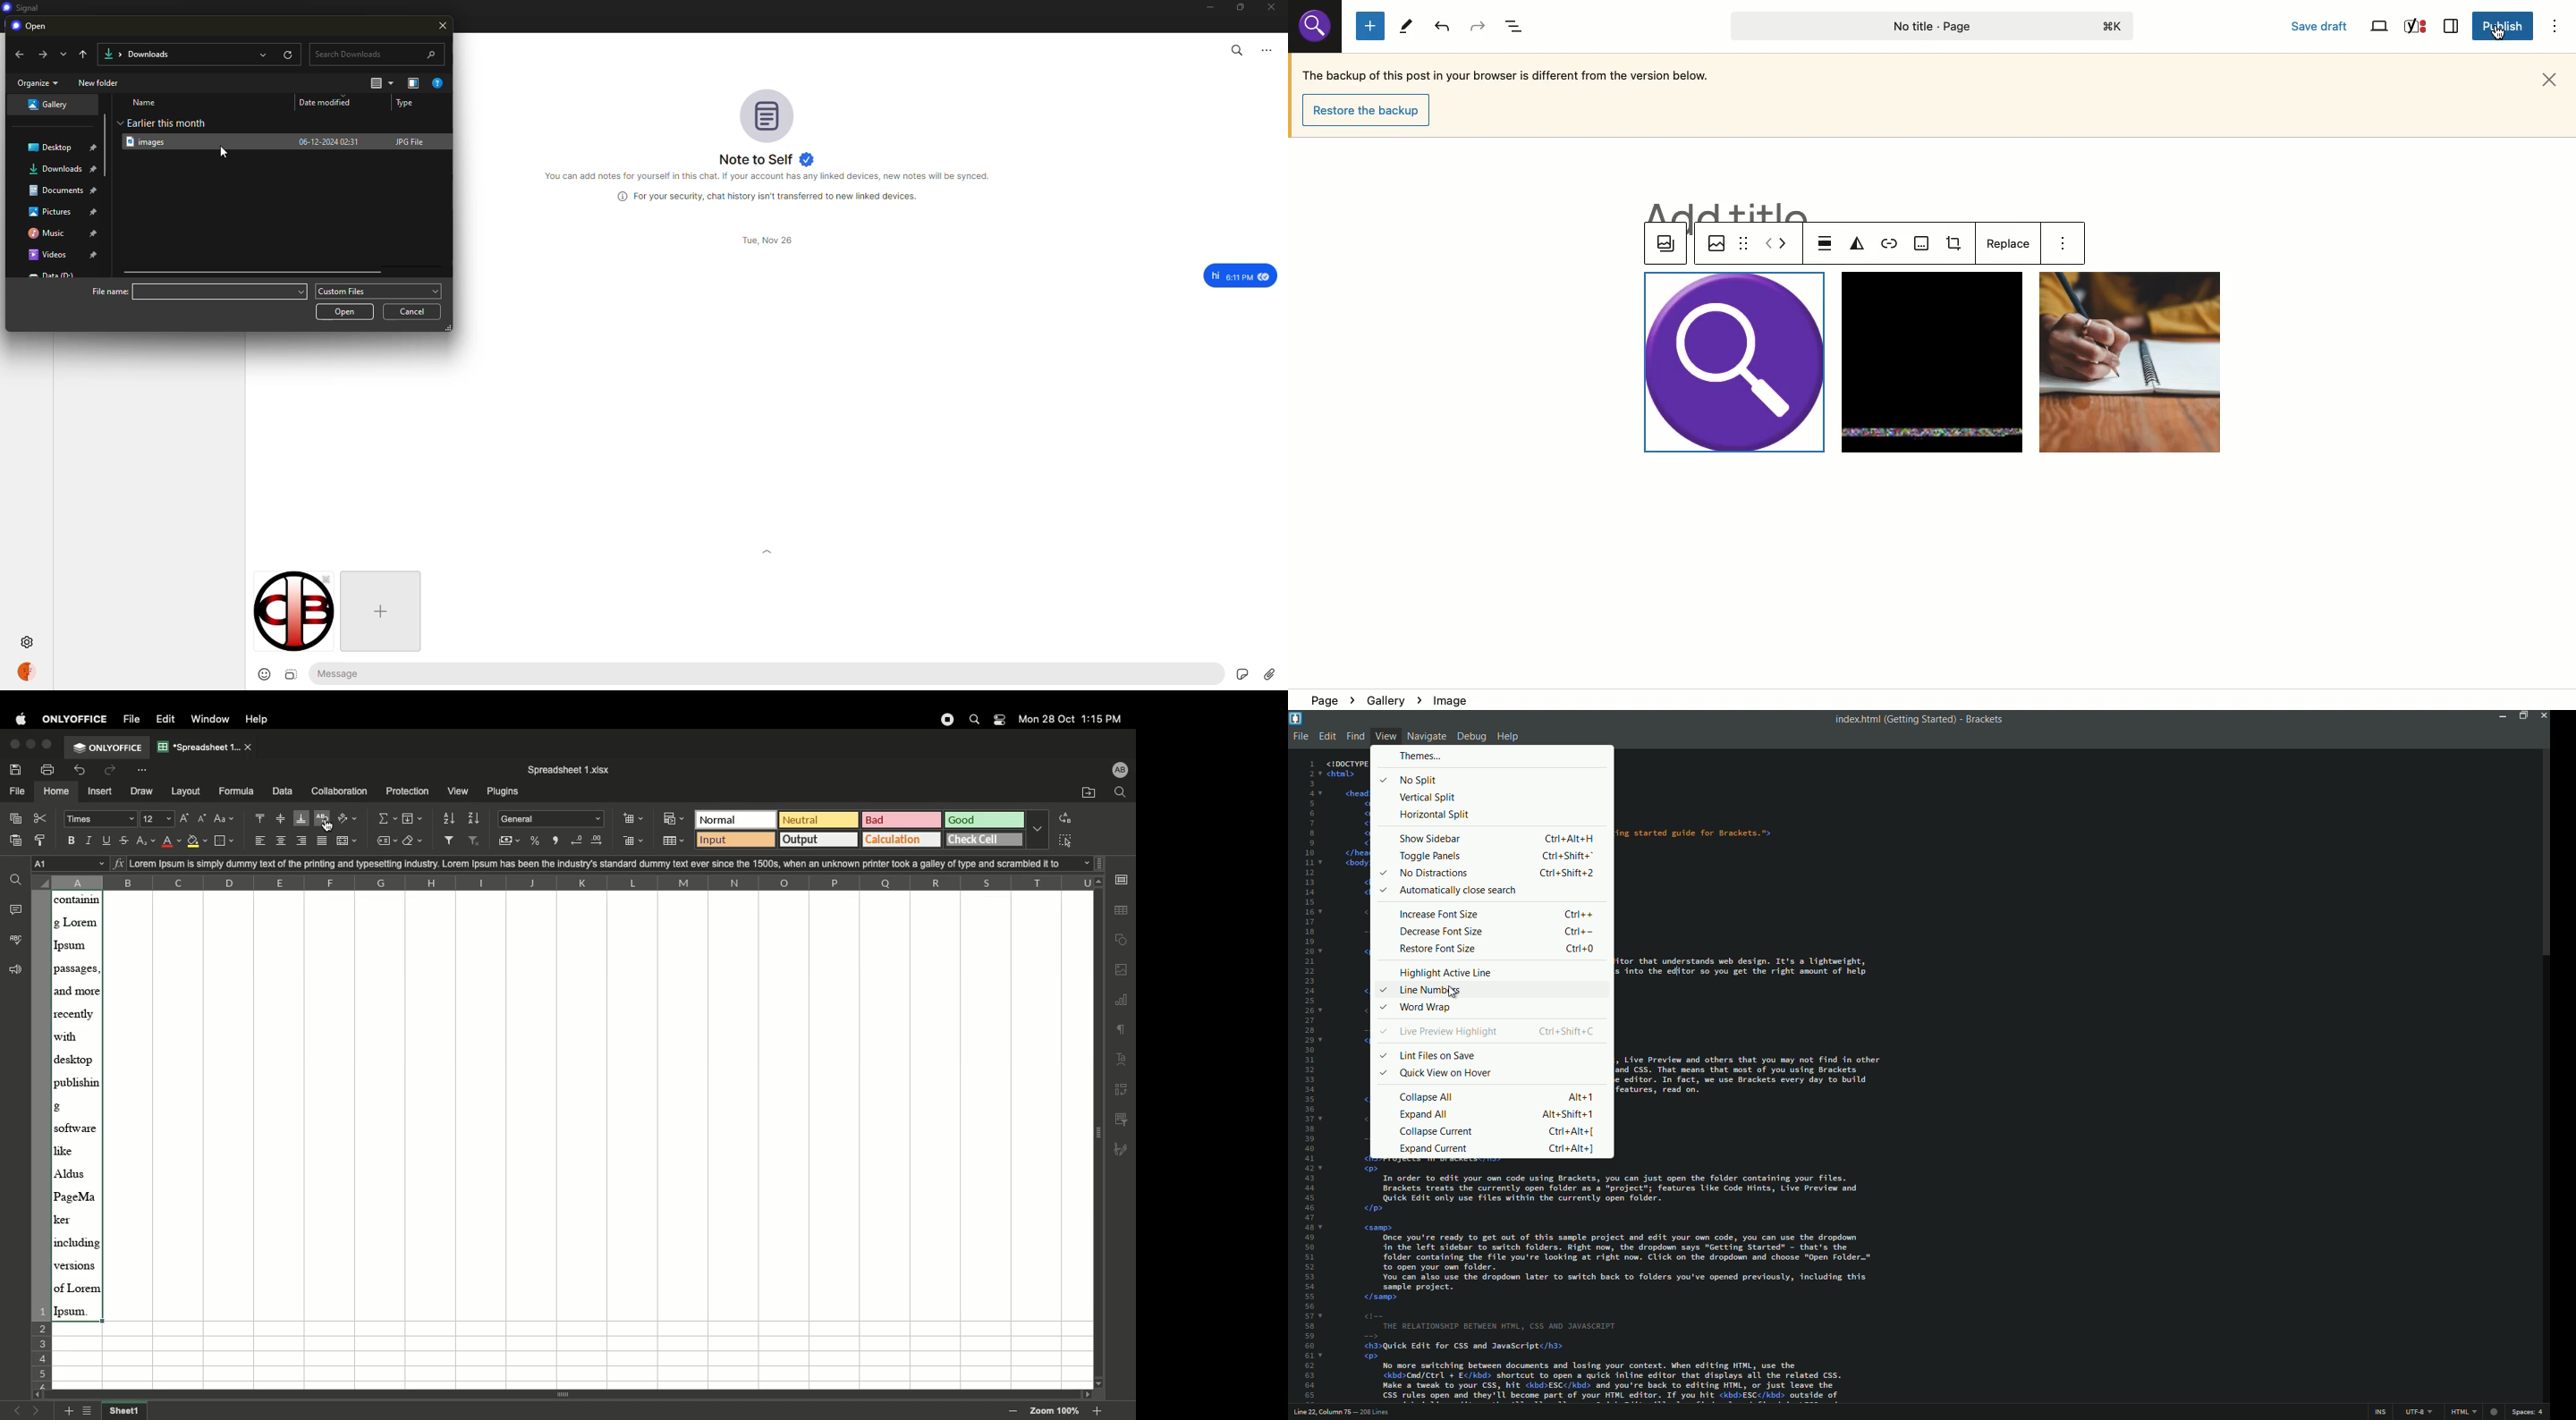  What do you see at coordinates (133, 720) in the screenshot?
I see `File` at bounding box center [133, 720].